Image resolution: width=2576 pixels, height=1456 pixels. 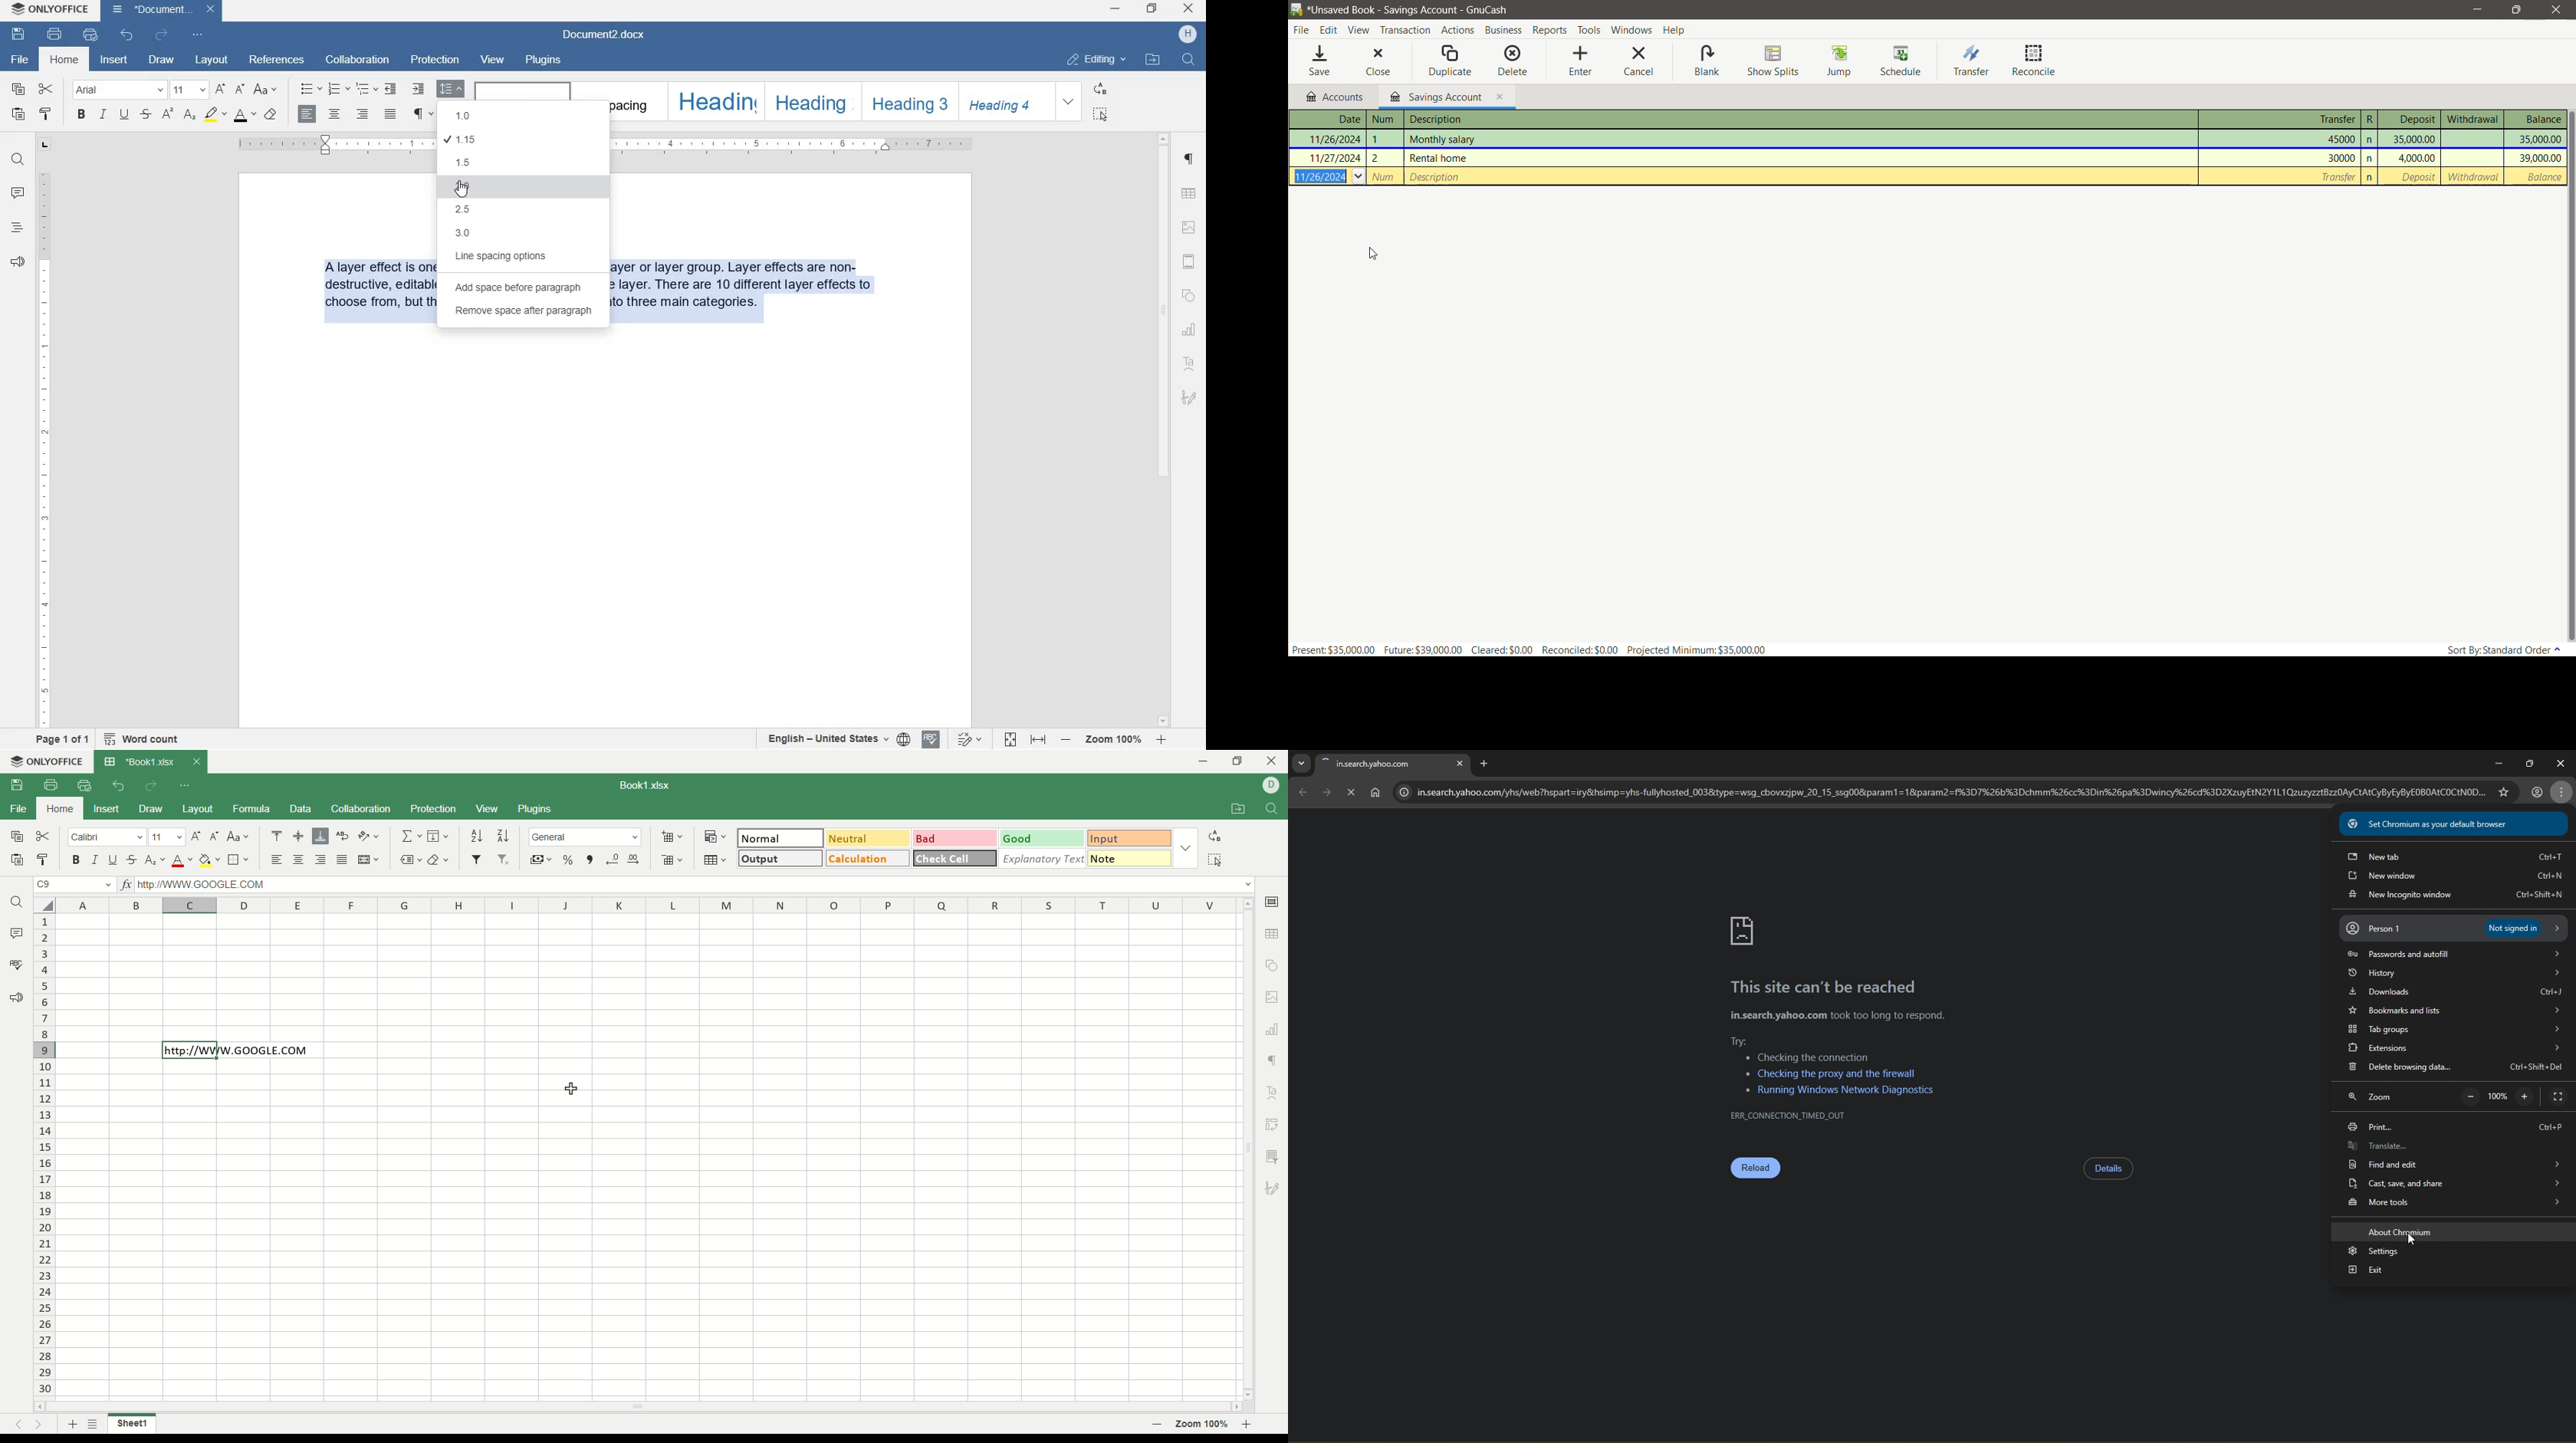 What do you see at coordinates (1272, 1089) in the screenshot?
I see `text art settings` at bounding box center [1272, 1089].